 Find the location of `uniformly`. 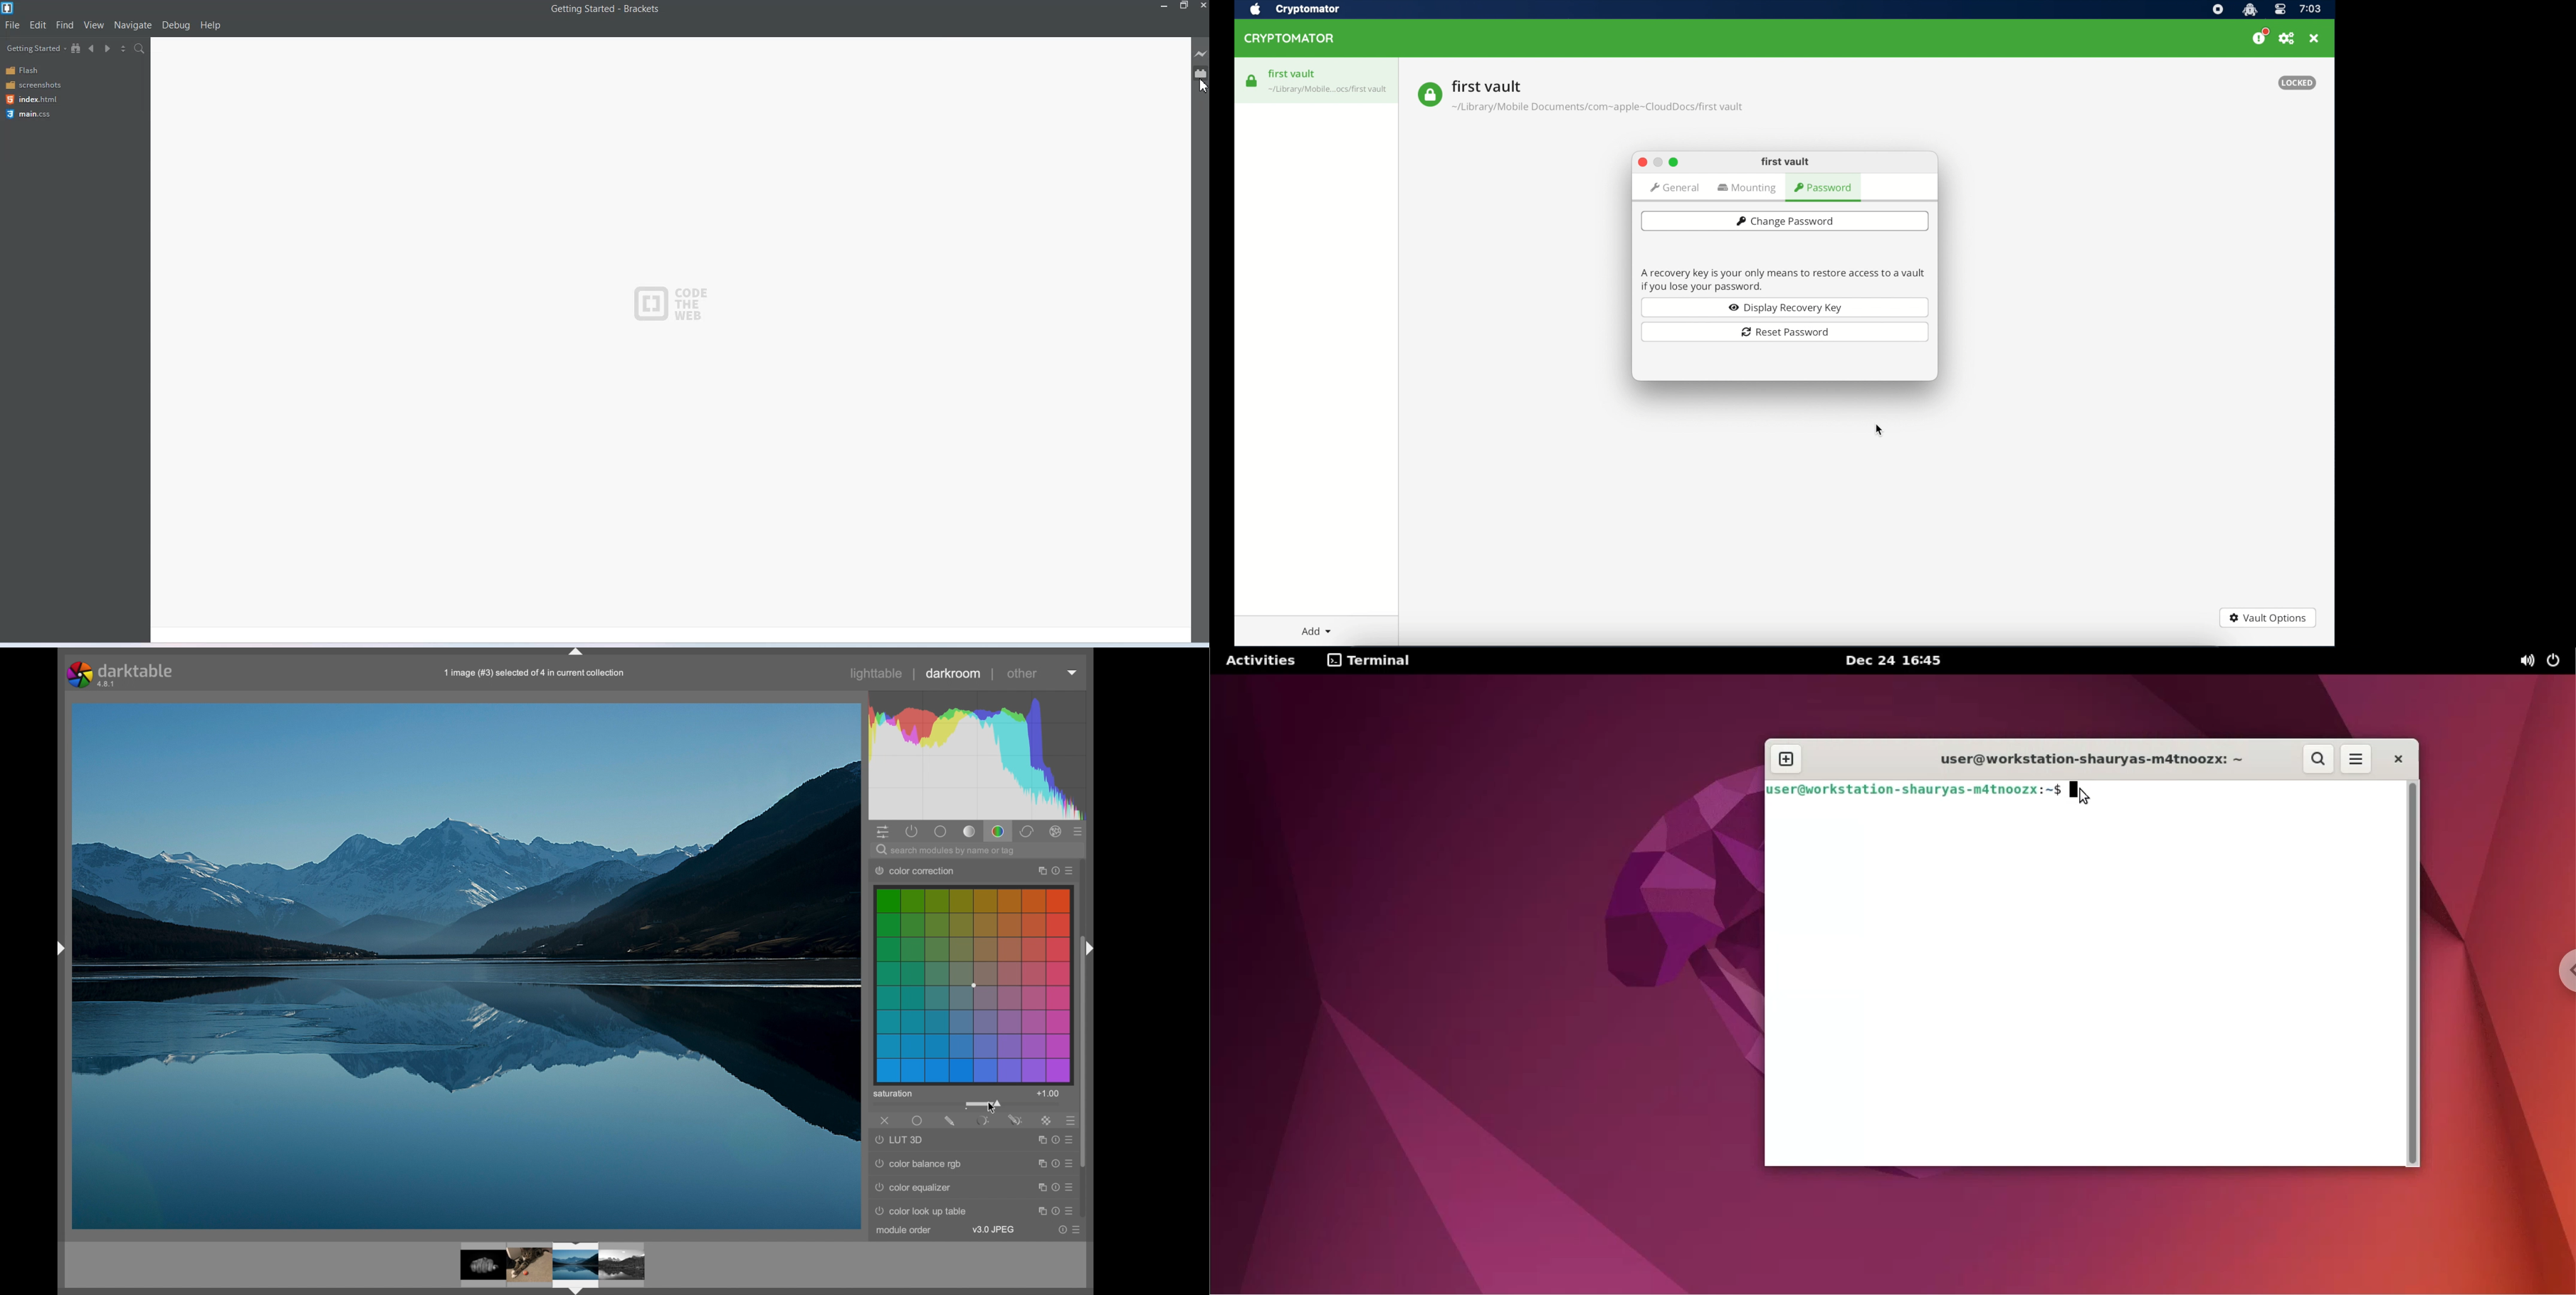

uniformly is located at coordinates (918, 1121).